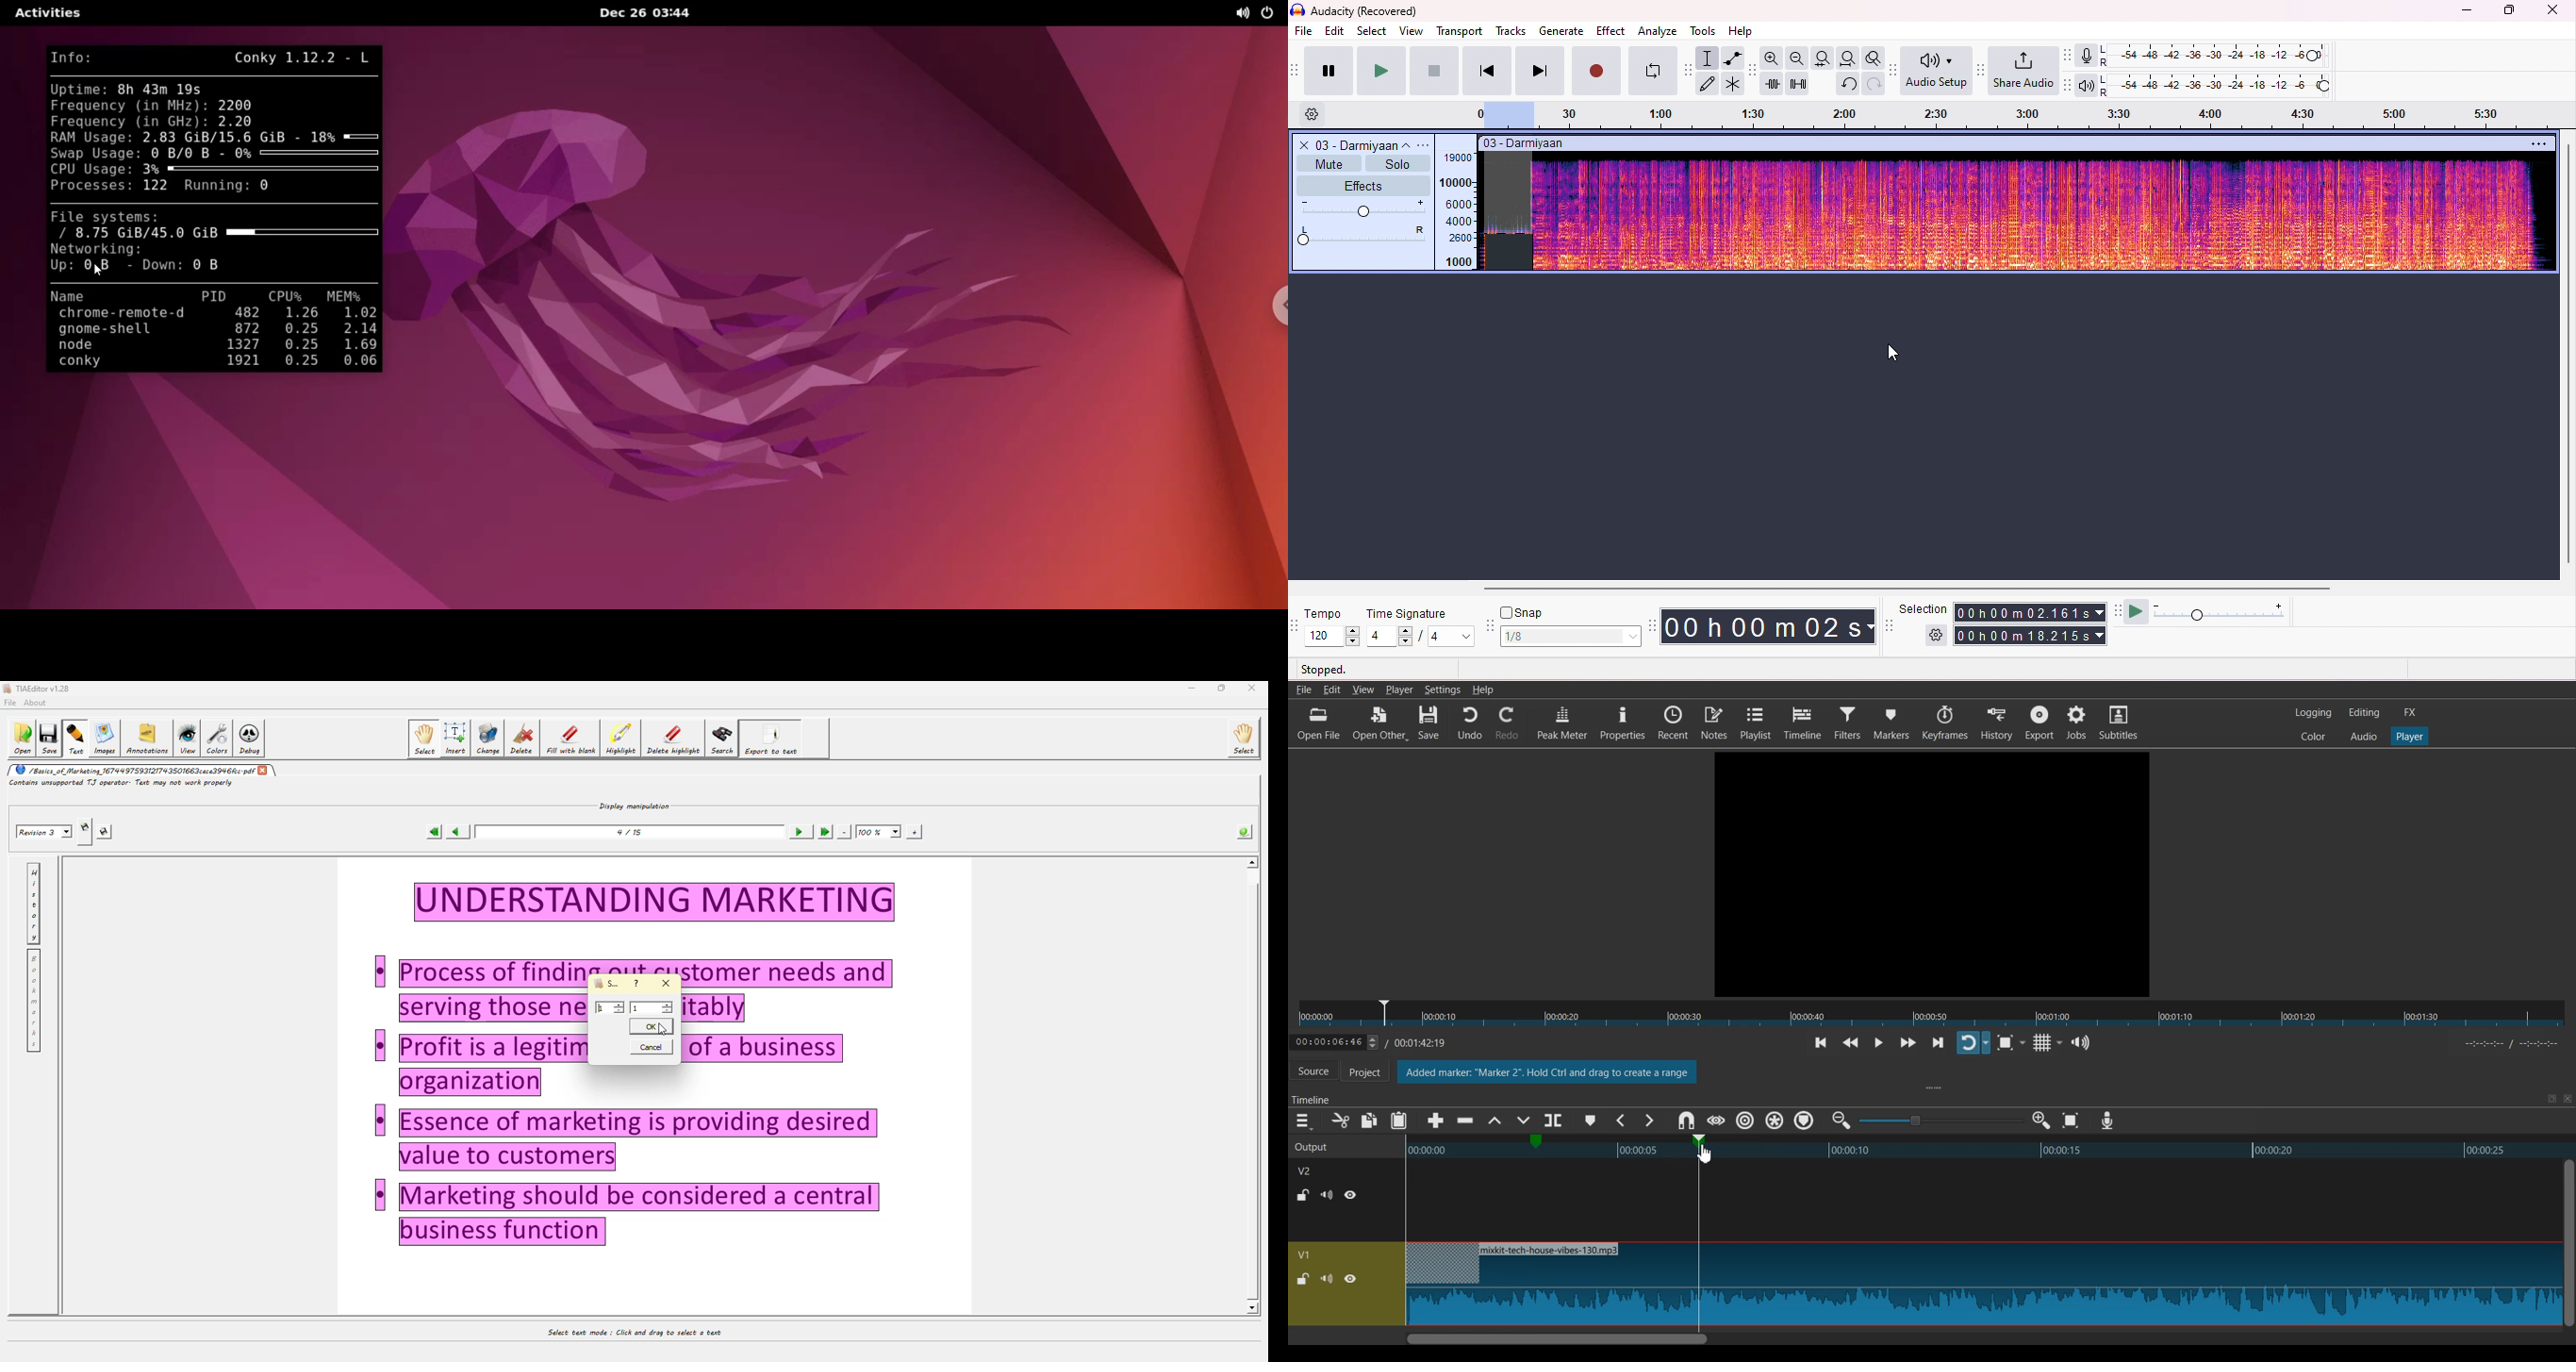  I want to click on Project, so click(1372, 1073).